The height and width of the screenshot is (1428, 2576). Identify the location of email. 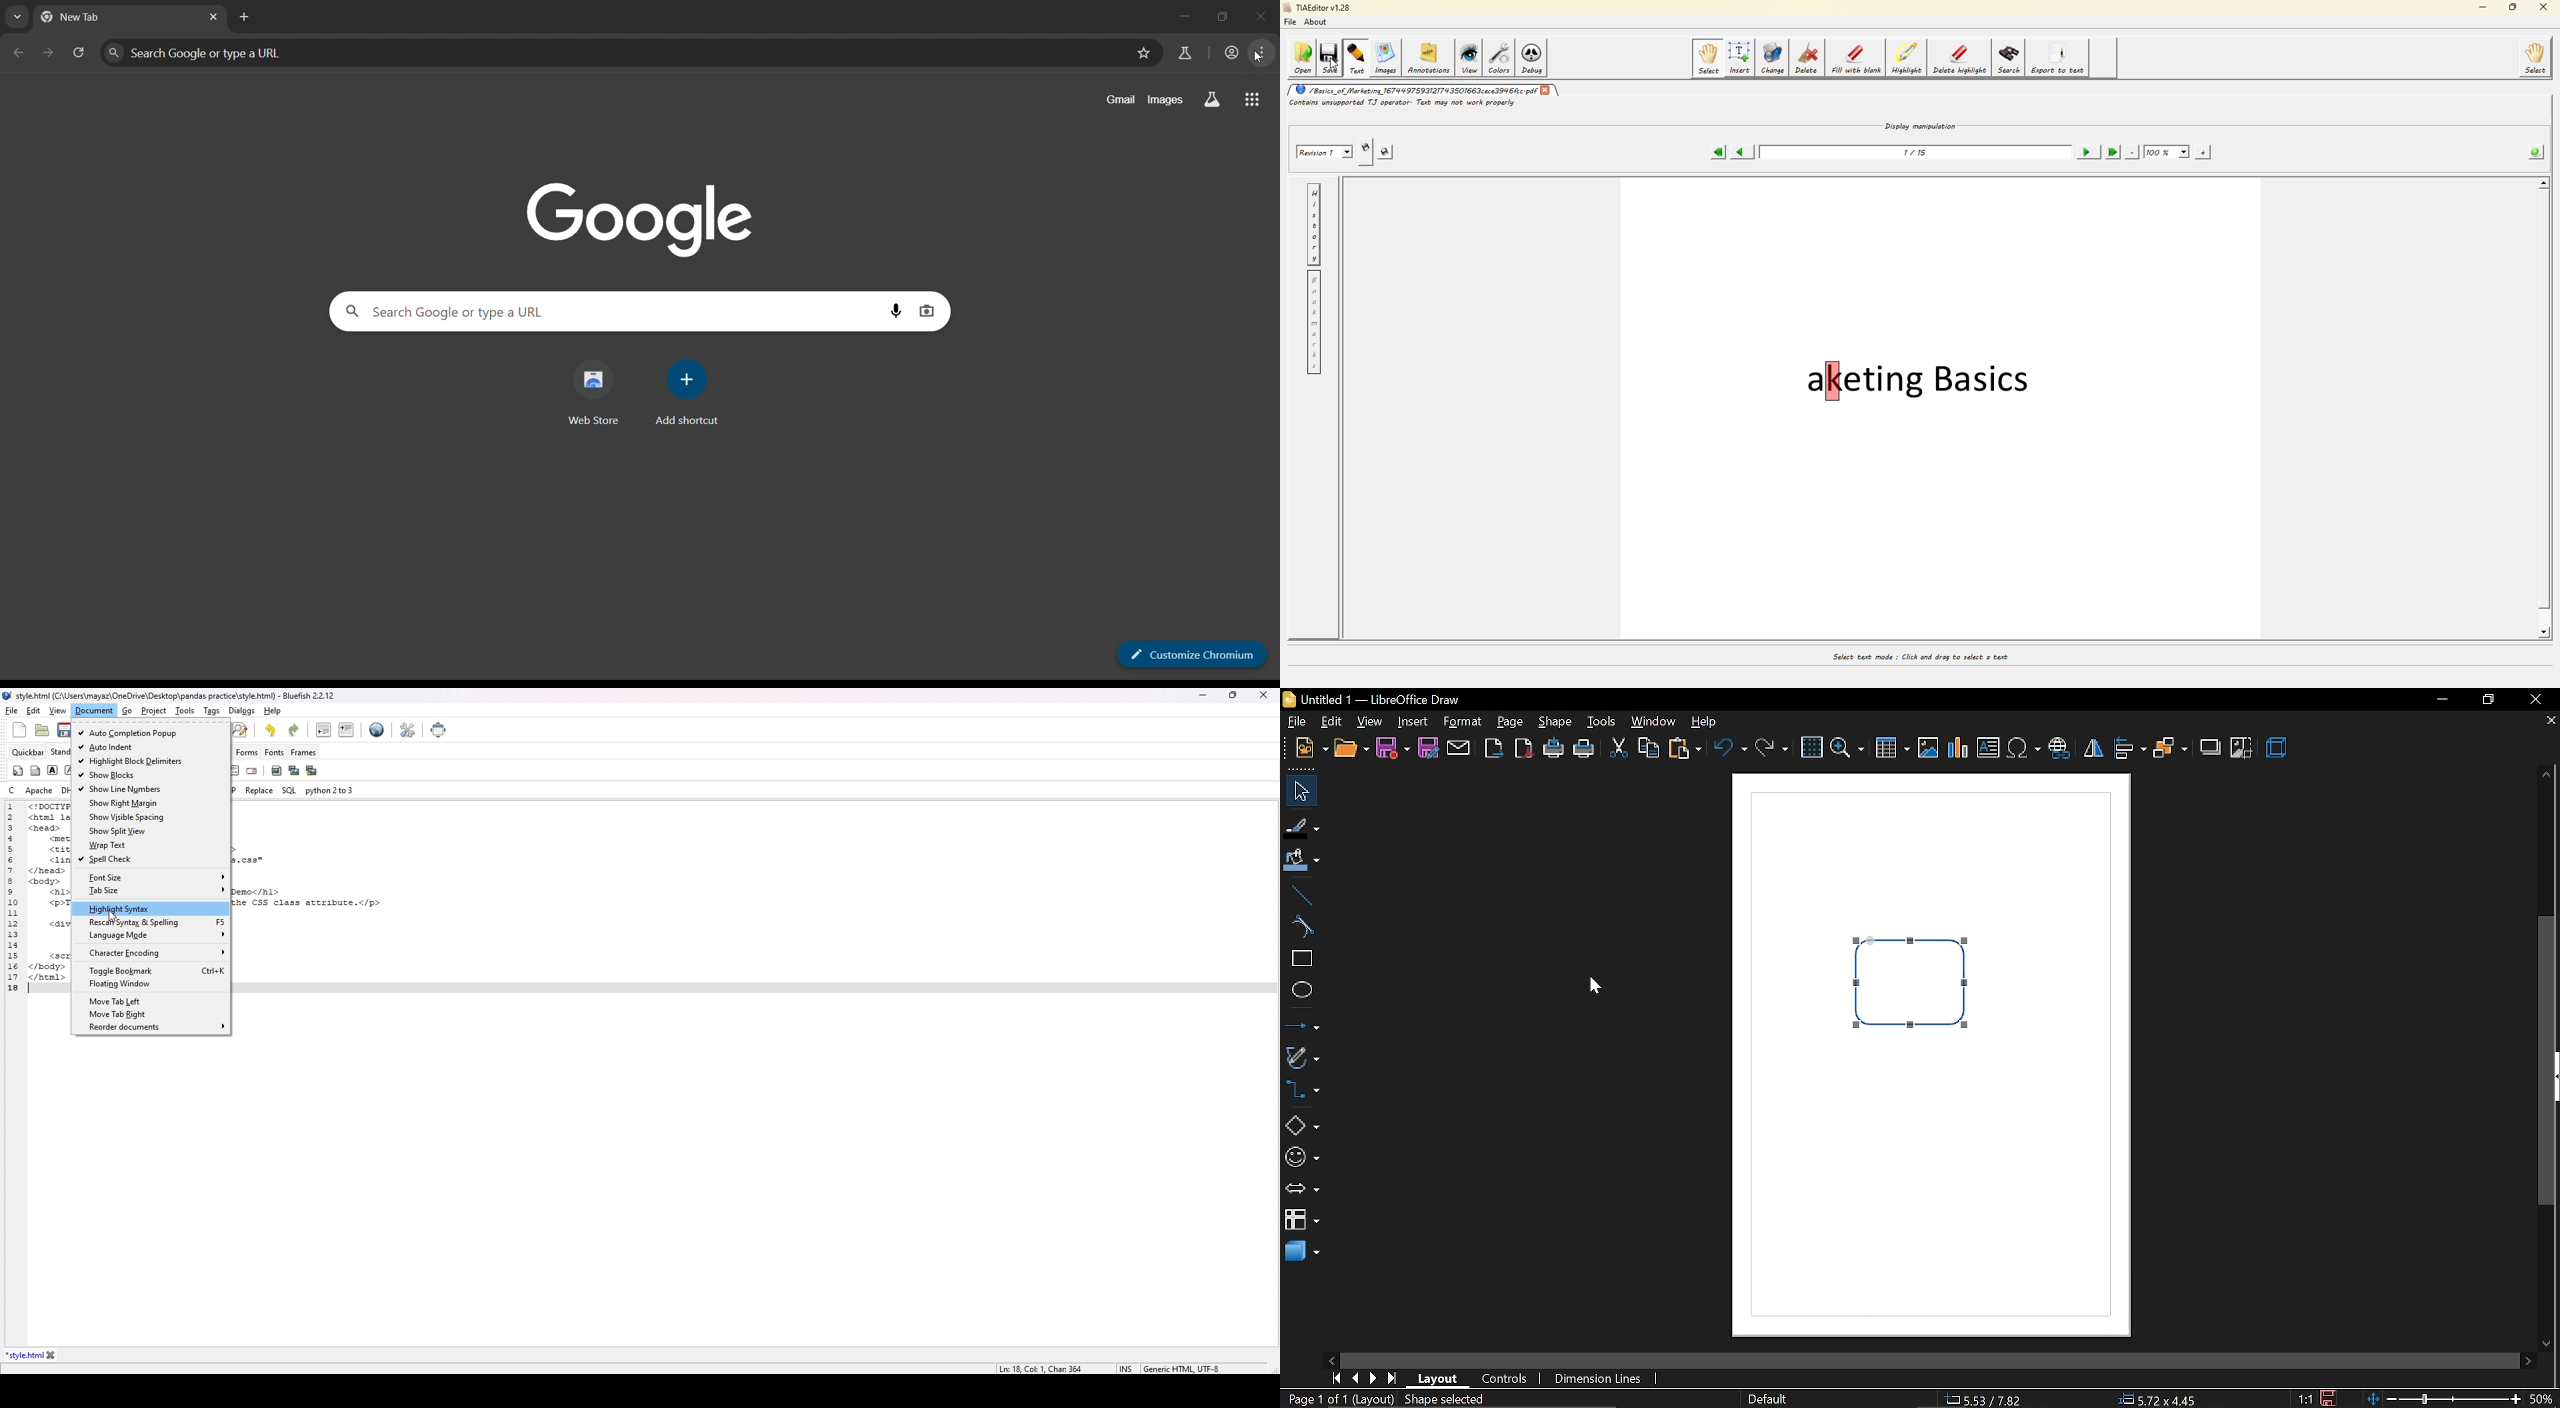
(253, 771).